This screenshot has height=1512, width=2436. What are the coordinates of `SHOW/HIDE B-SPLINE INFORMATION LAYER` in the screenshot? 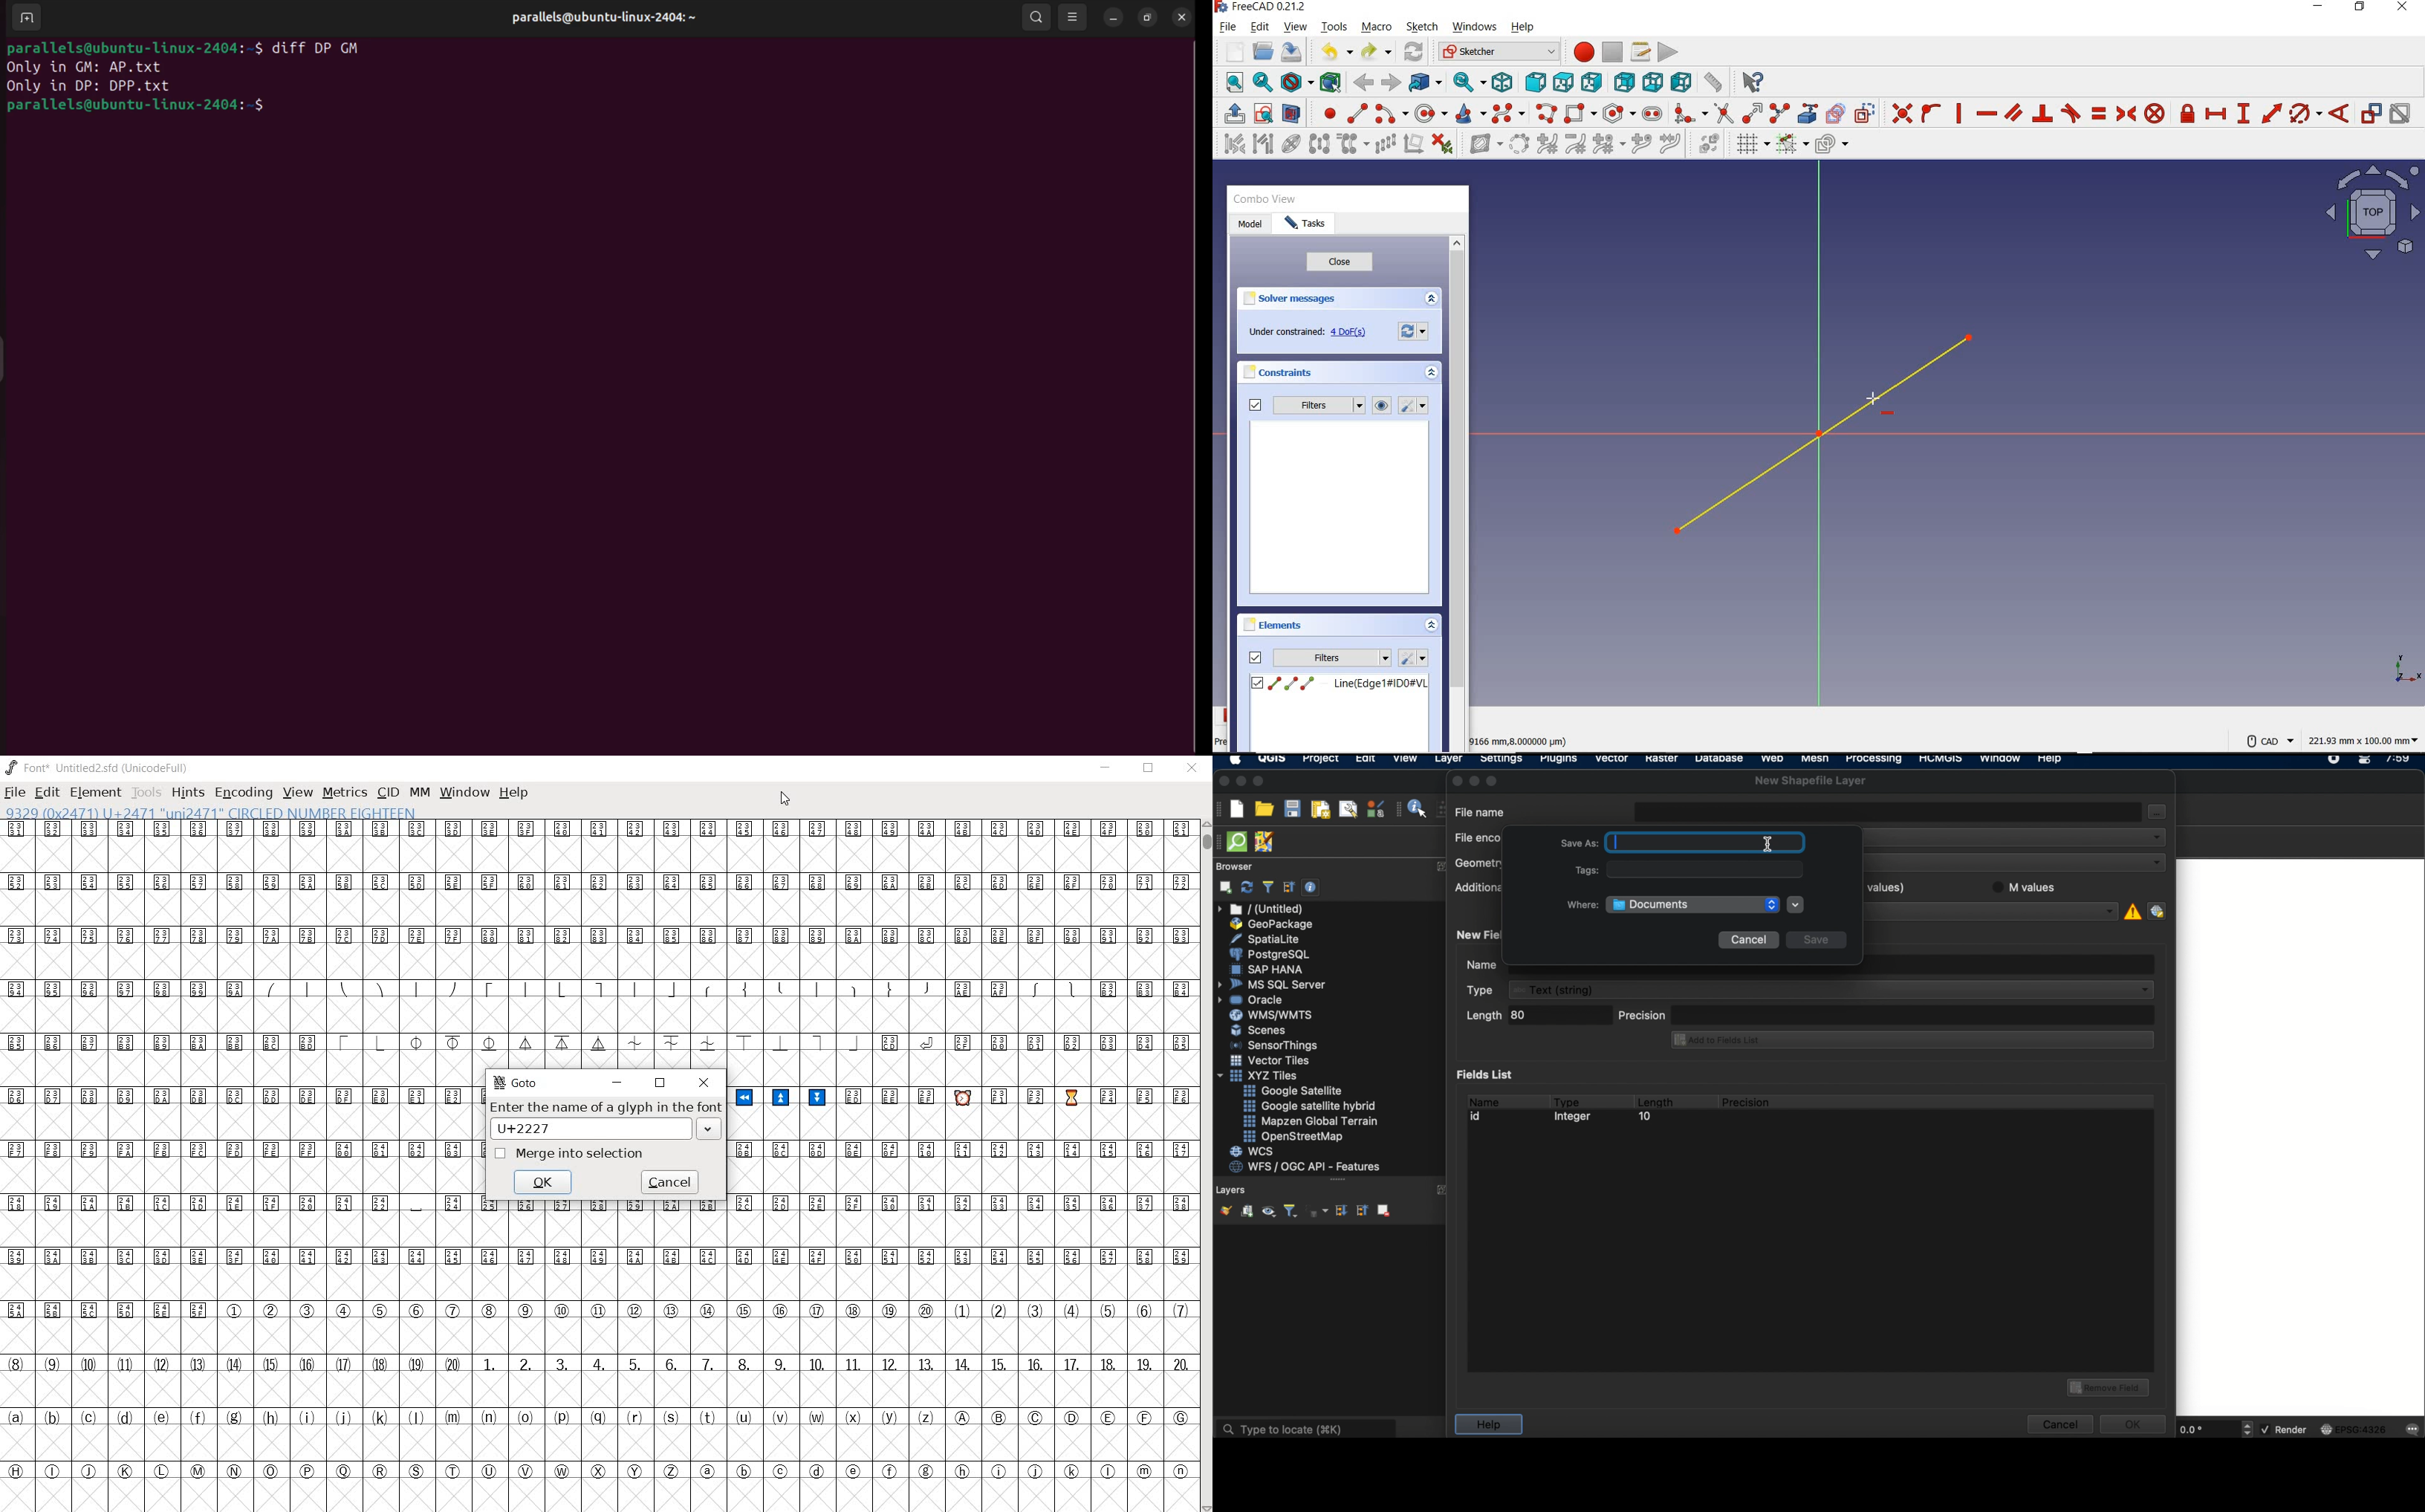 It's located at (1484, 146).